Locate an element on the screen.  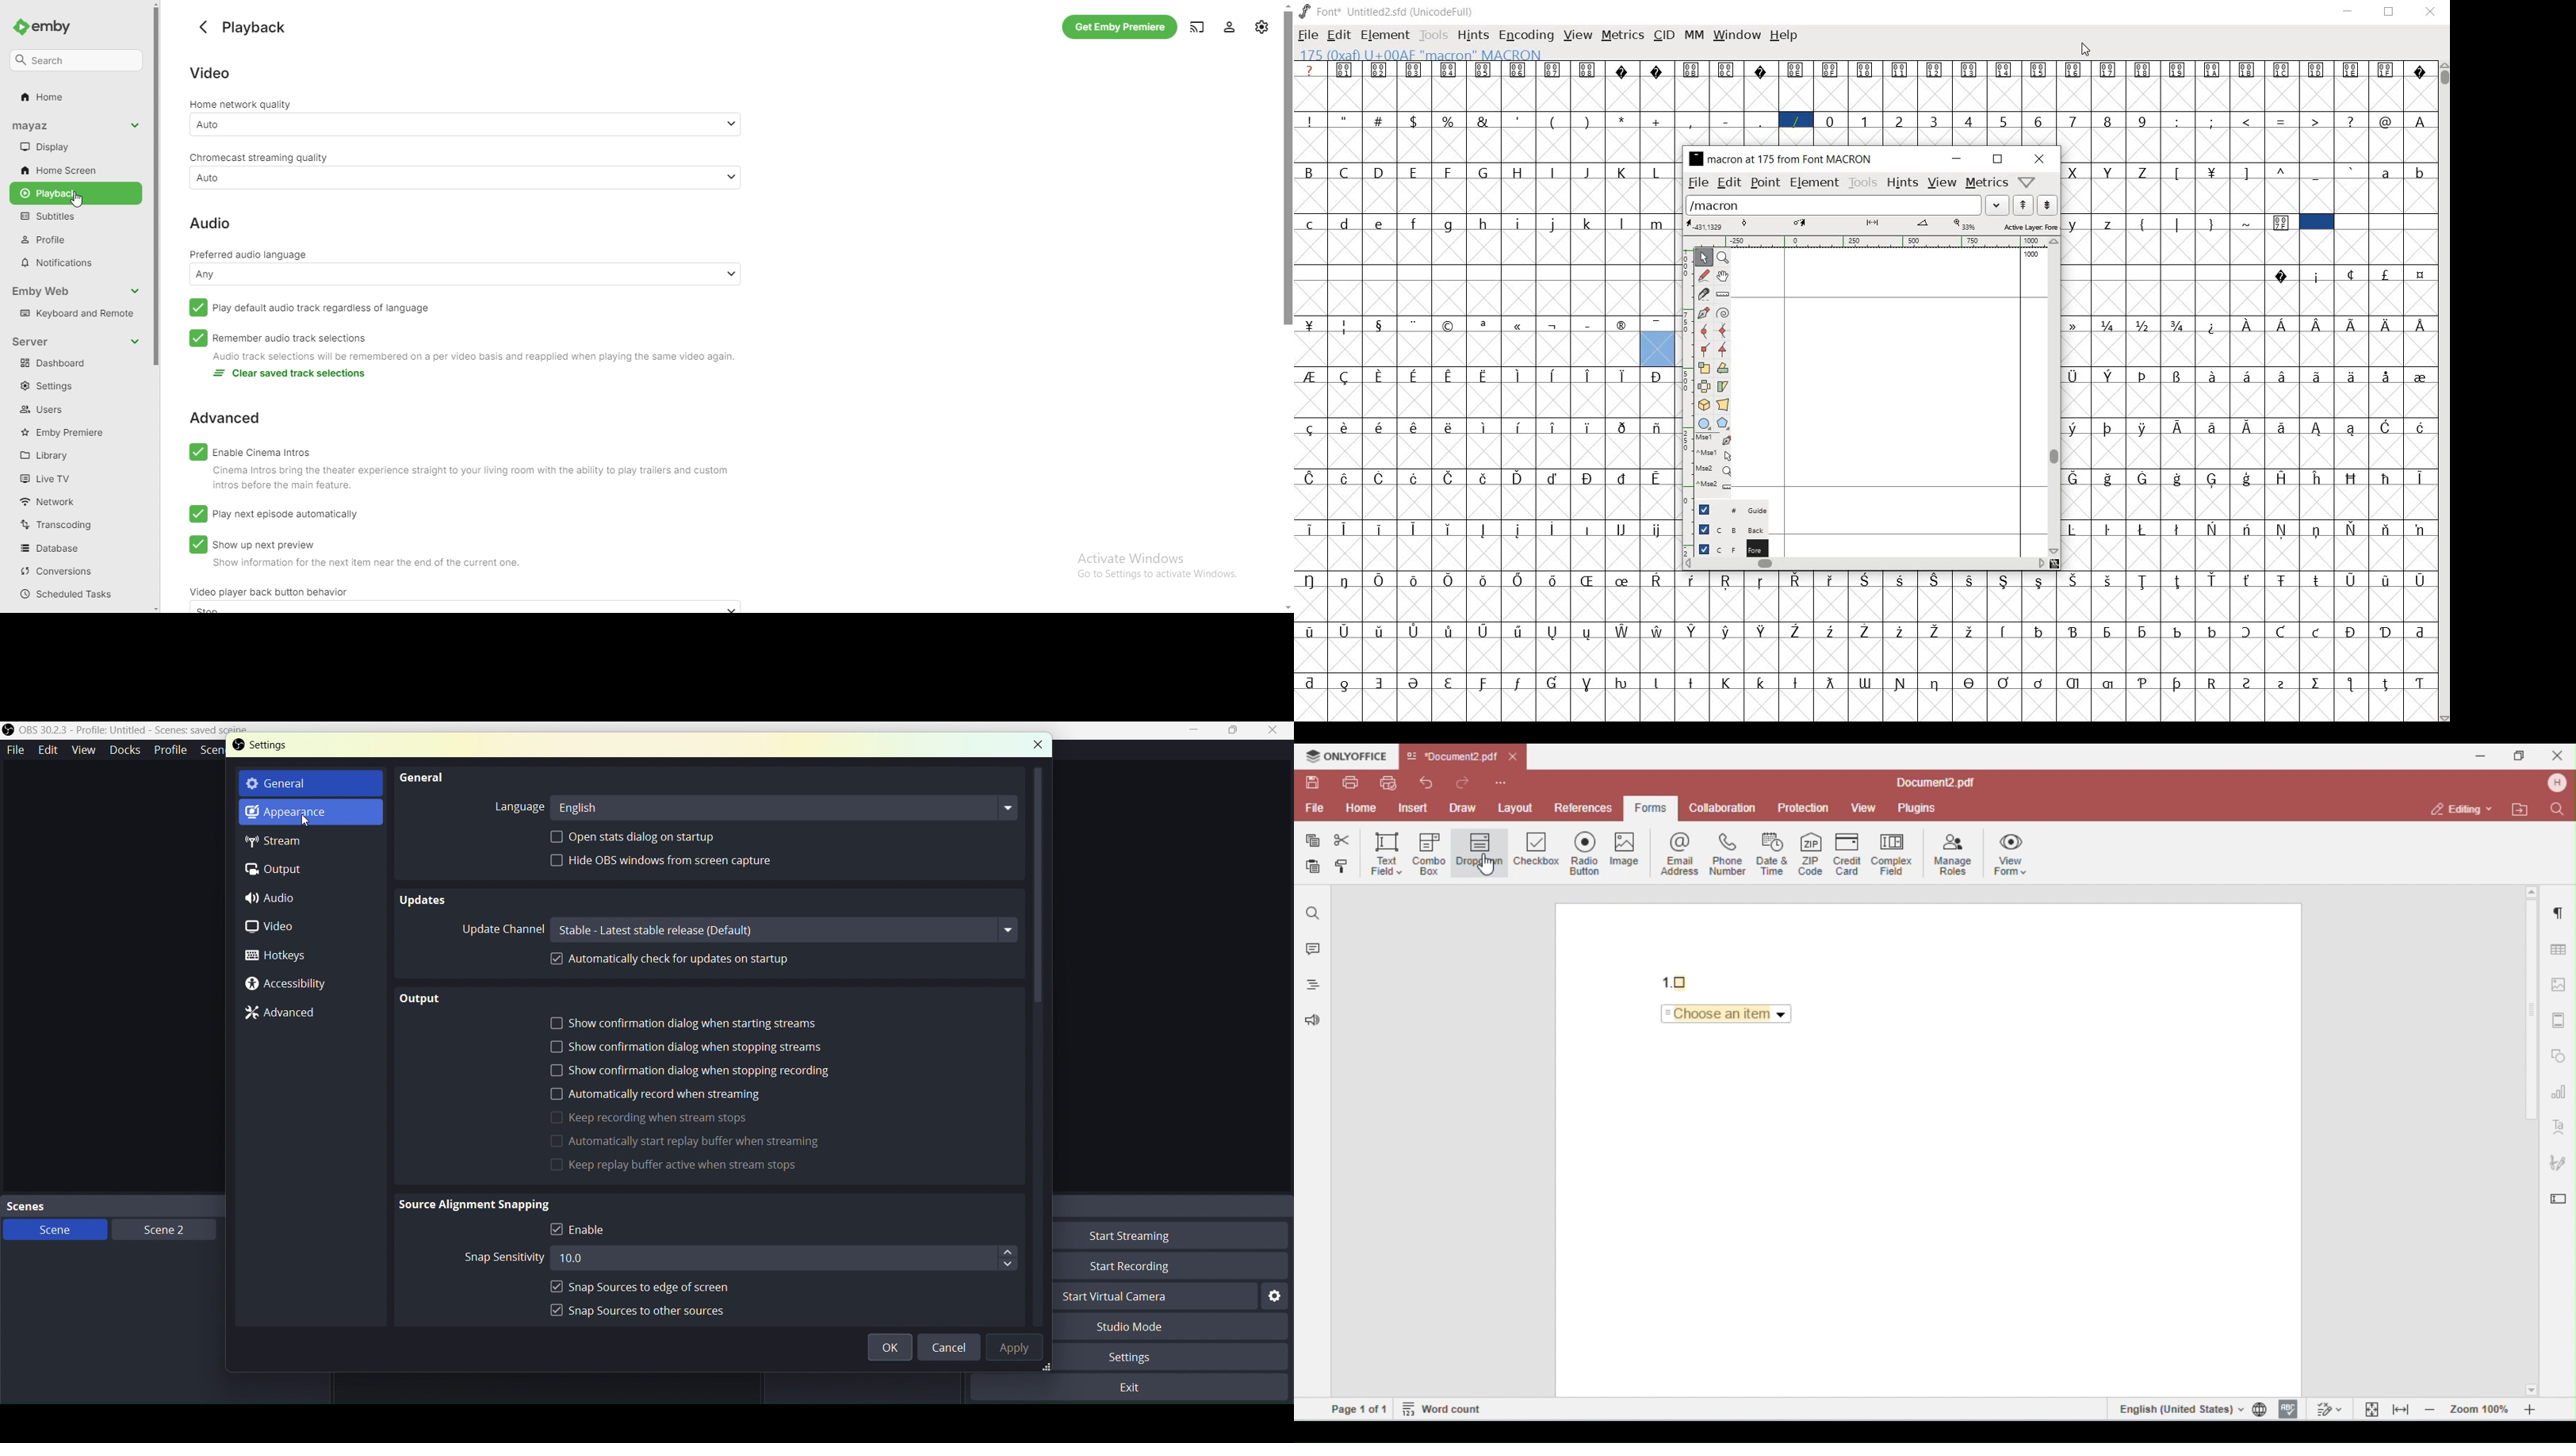
Symbol is located at coordinates (1796, 69).